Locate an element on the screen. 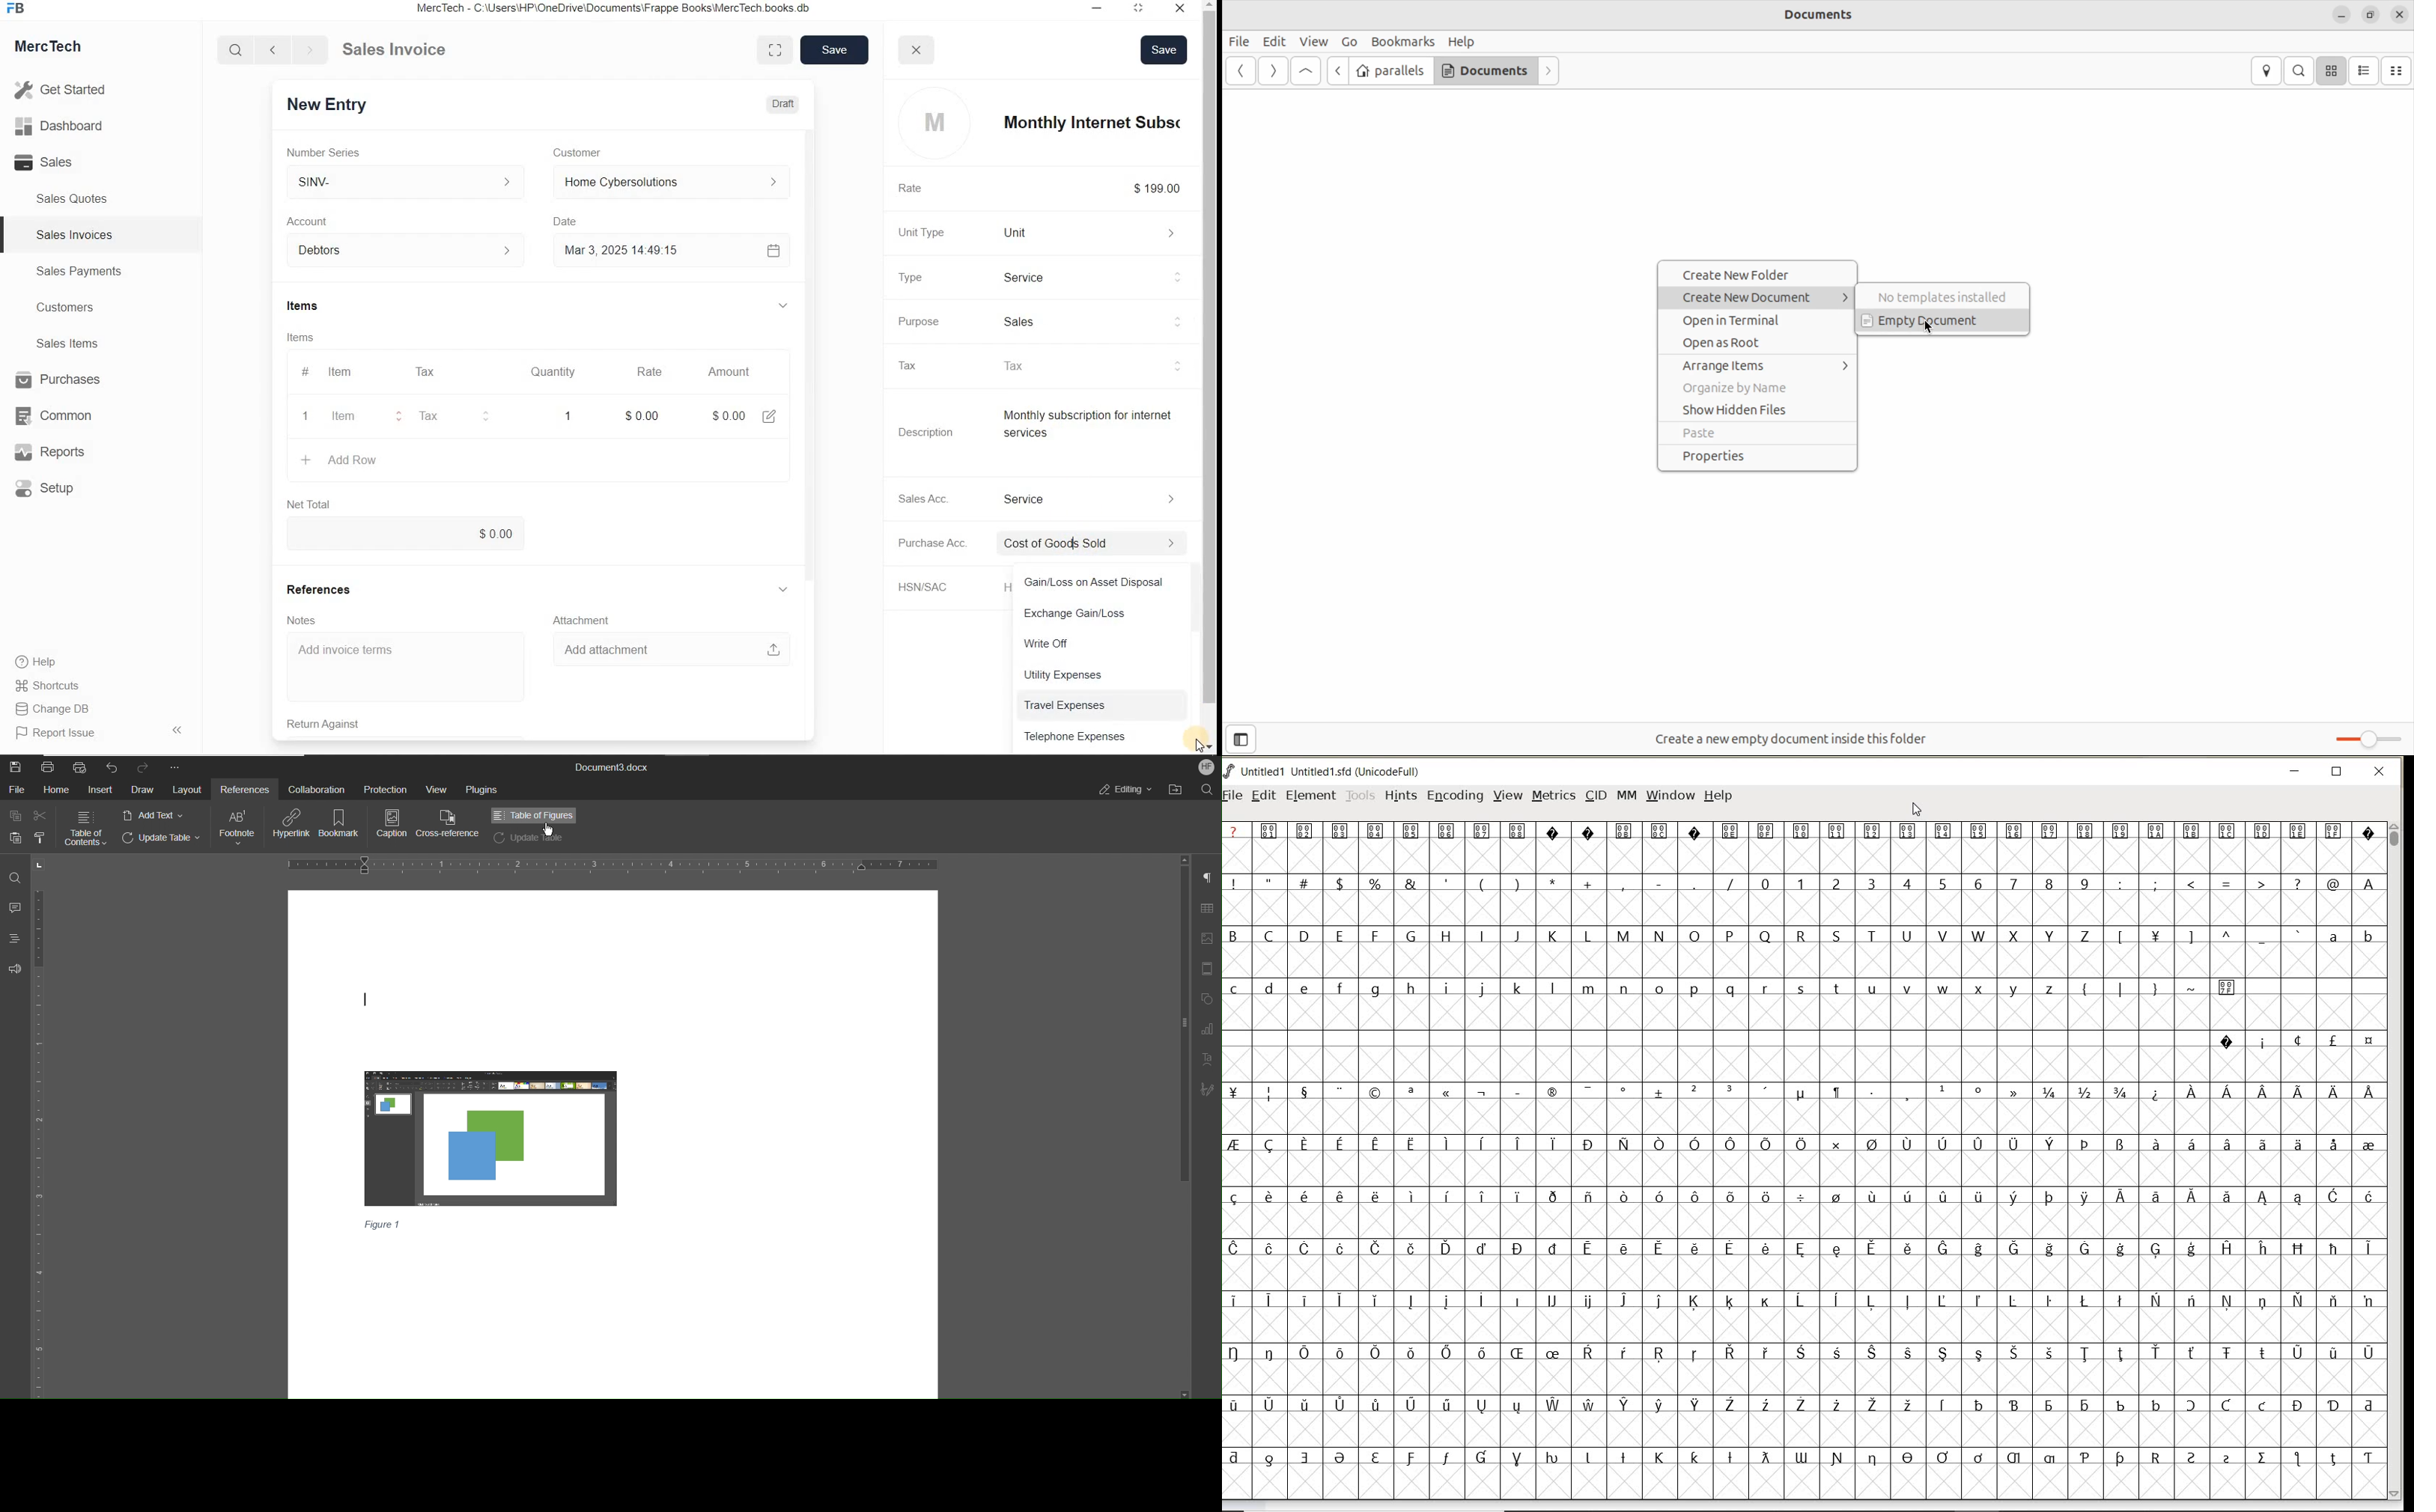 Image resolution: width=2436 pixels, height=1512 pixels. cursor is located at coordinates (1927, 331).